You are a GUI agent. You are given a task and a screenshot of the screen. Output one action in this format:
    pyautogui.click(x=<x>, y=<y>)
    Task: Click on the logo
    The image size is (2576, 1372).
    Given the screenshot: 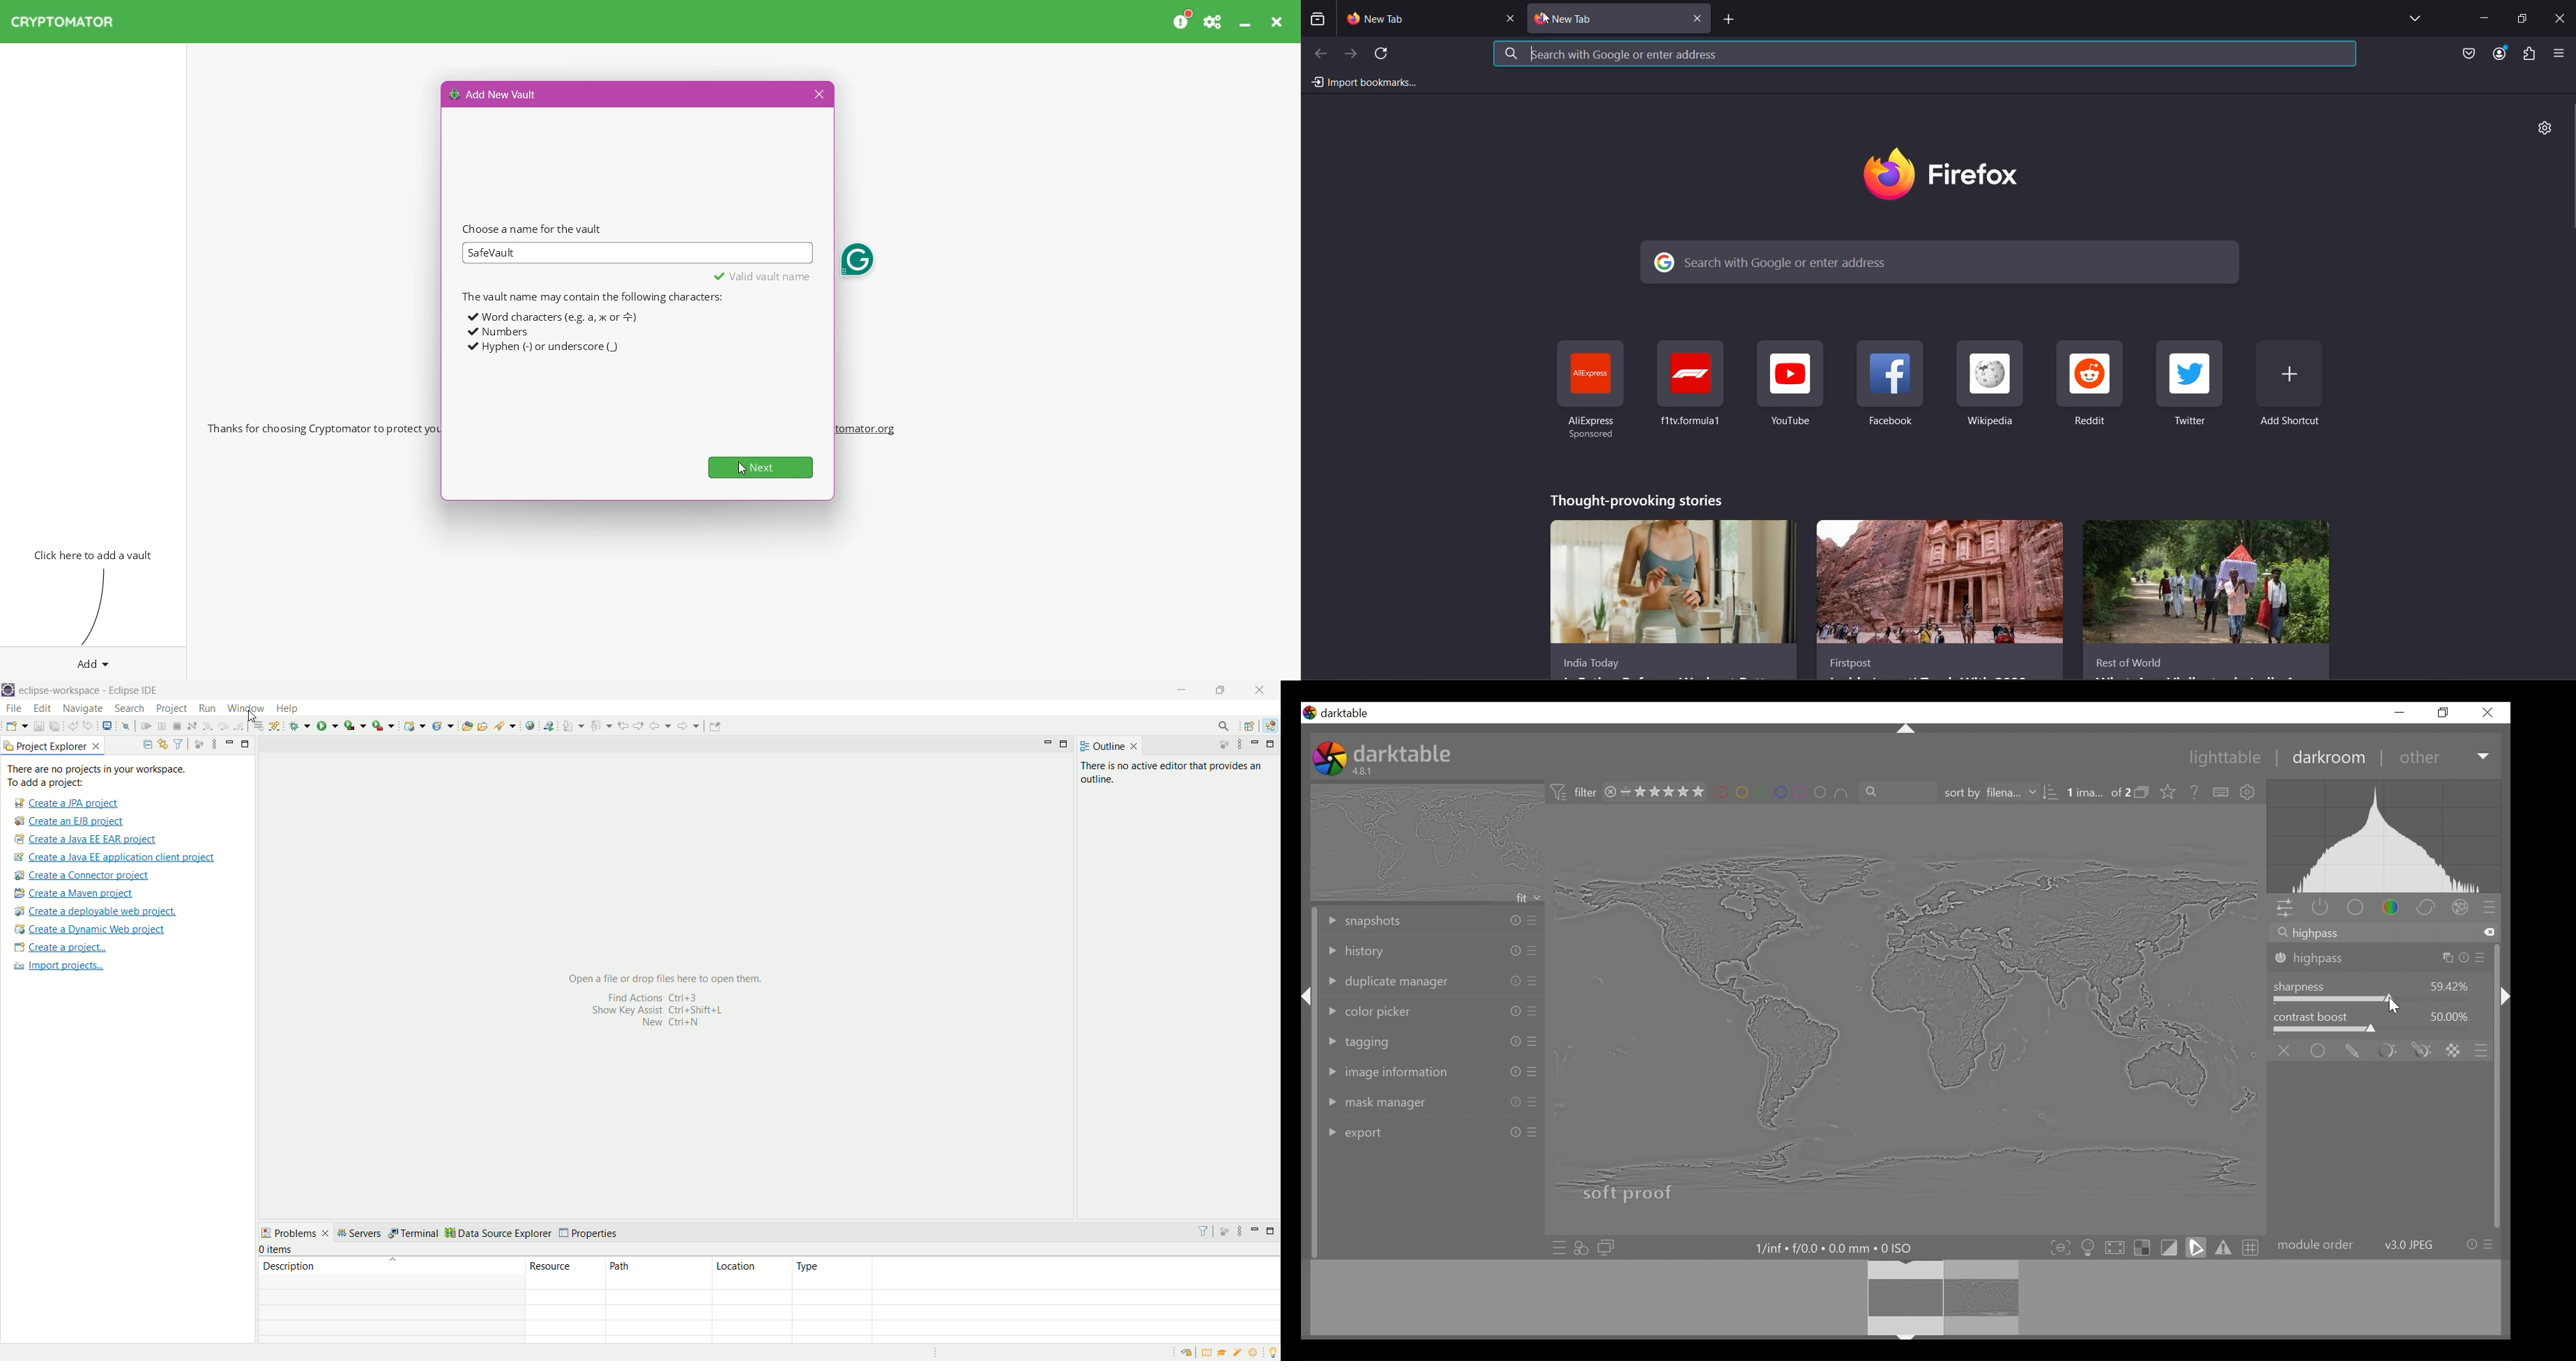 What is the action you would take?
    pyautogui.click(x=1948, y=175)
    